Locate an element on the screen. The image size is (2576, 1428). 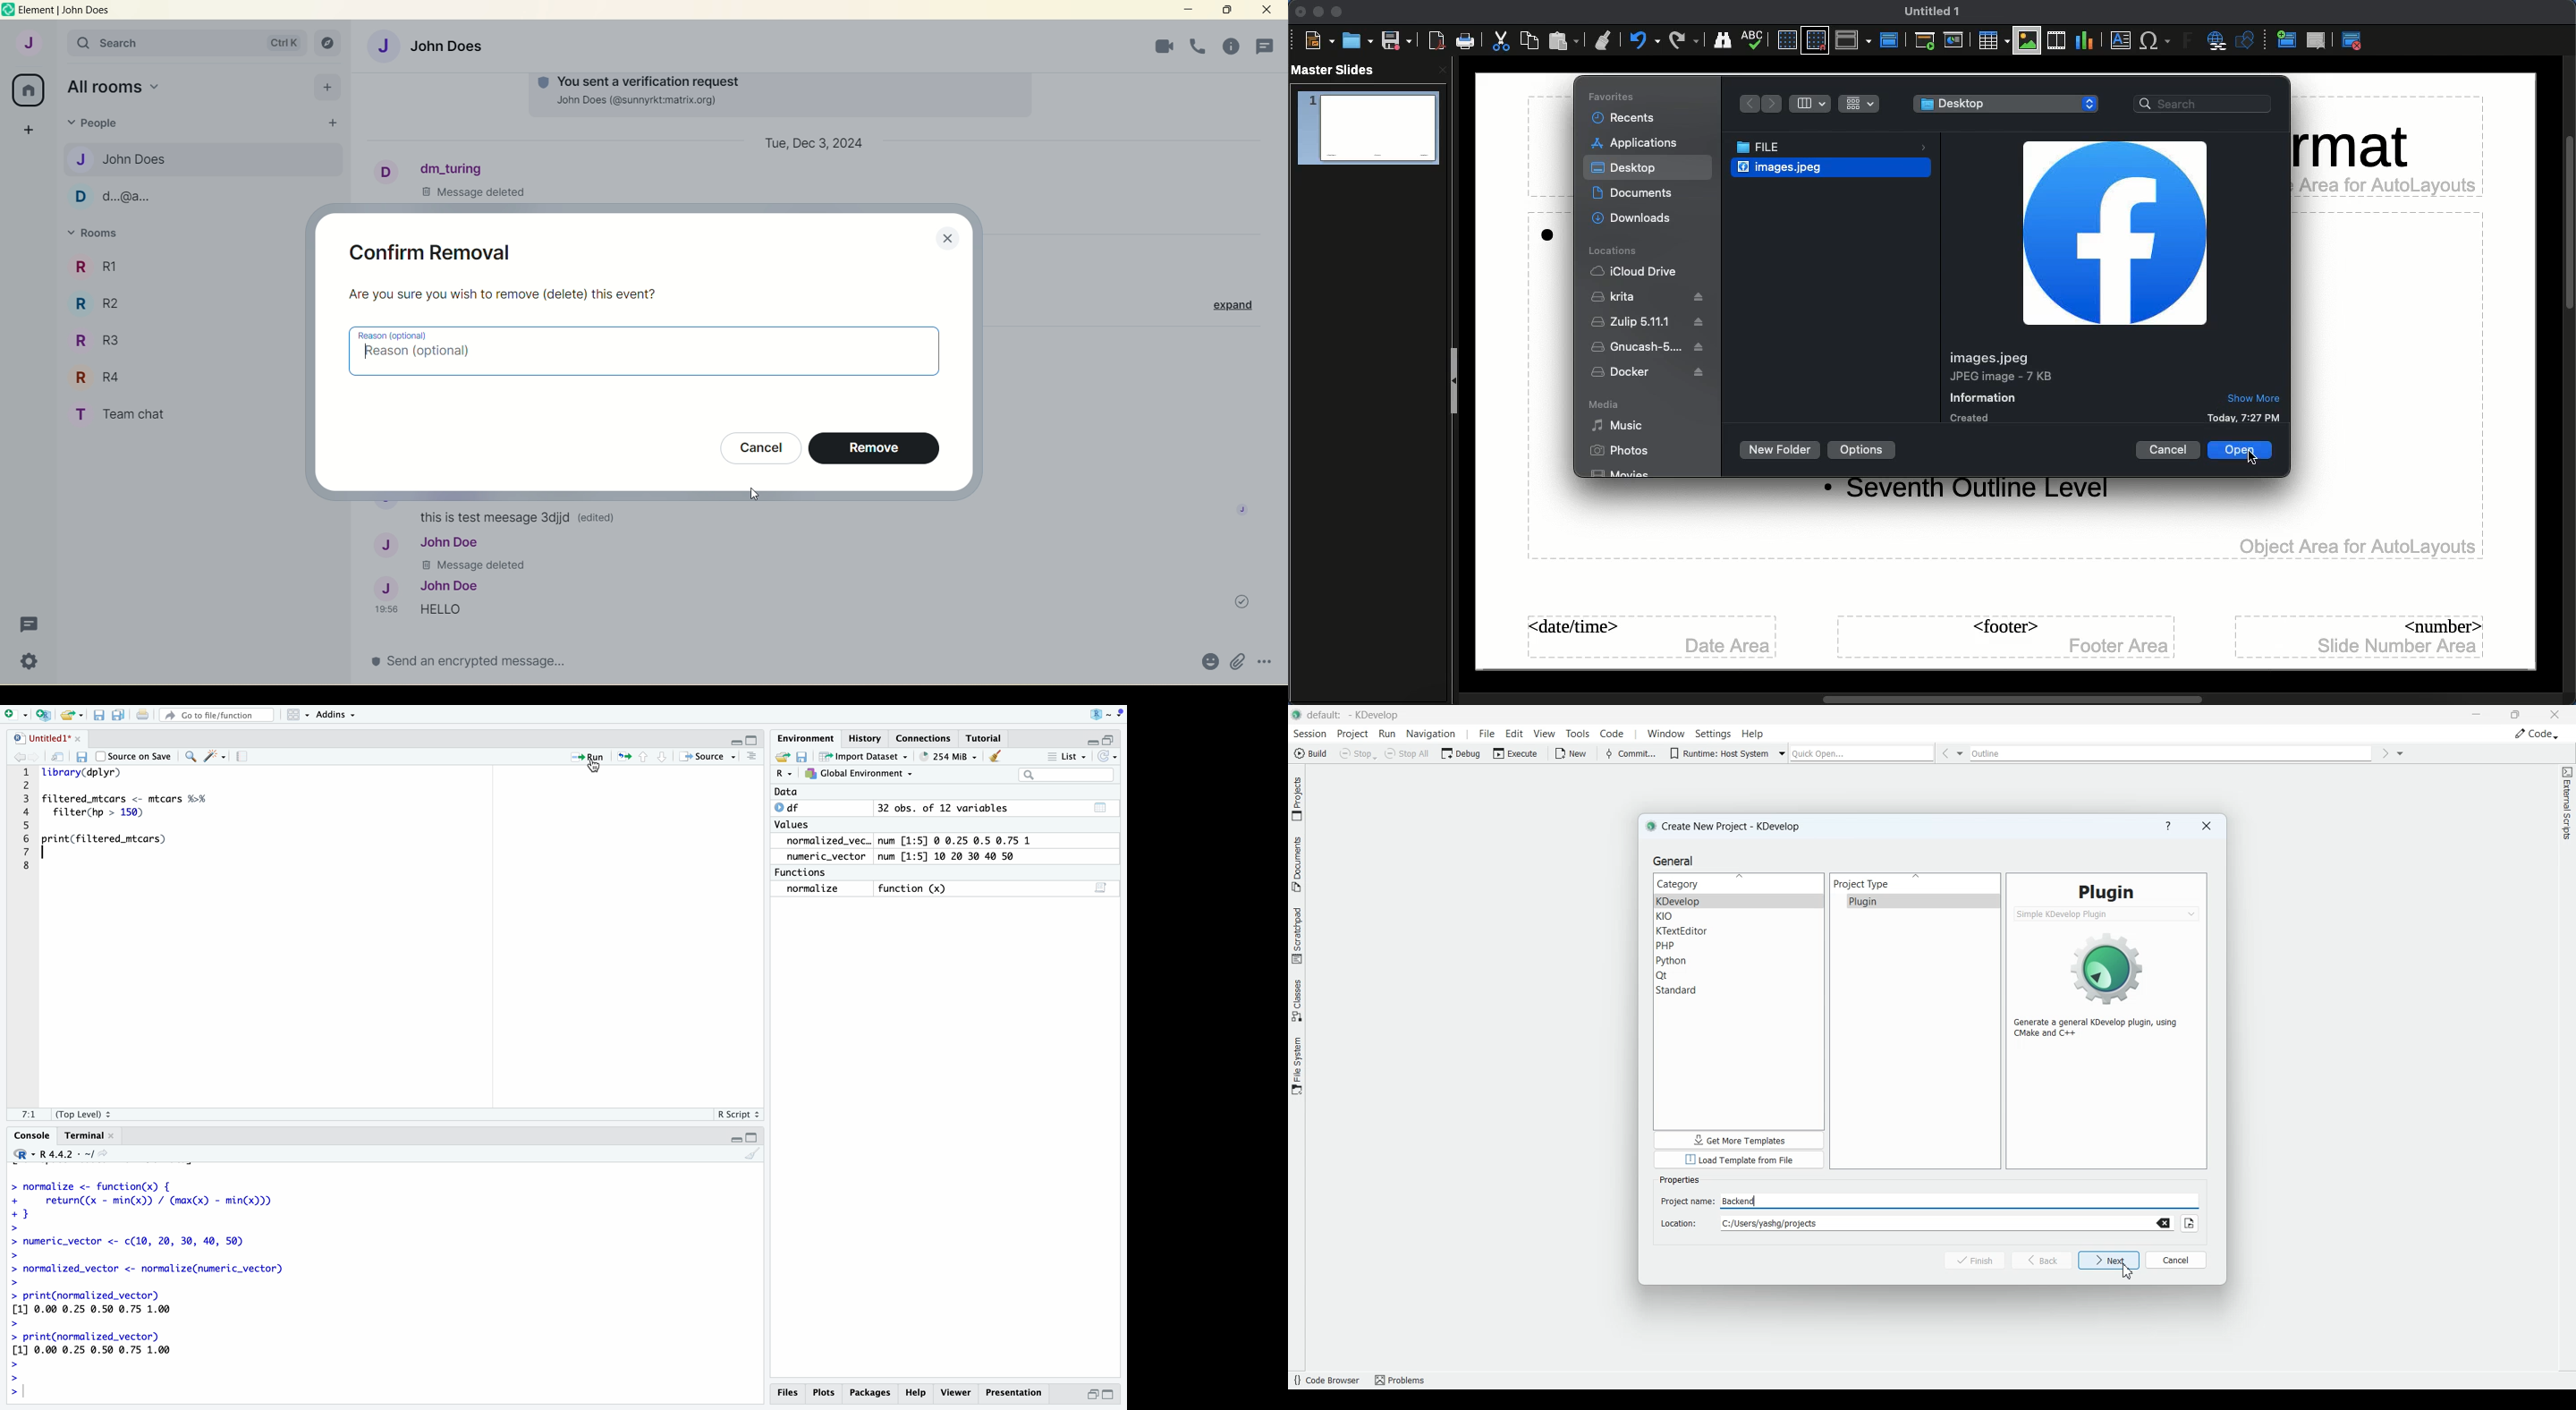
 Object Area for AutoLayouts is located at coordinates (2358, 548).